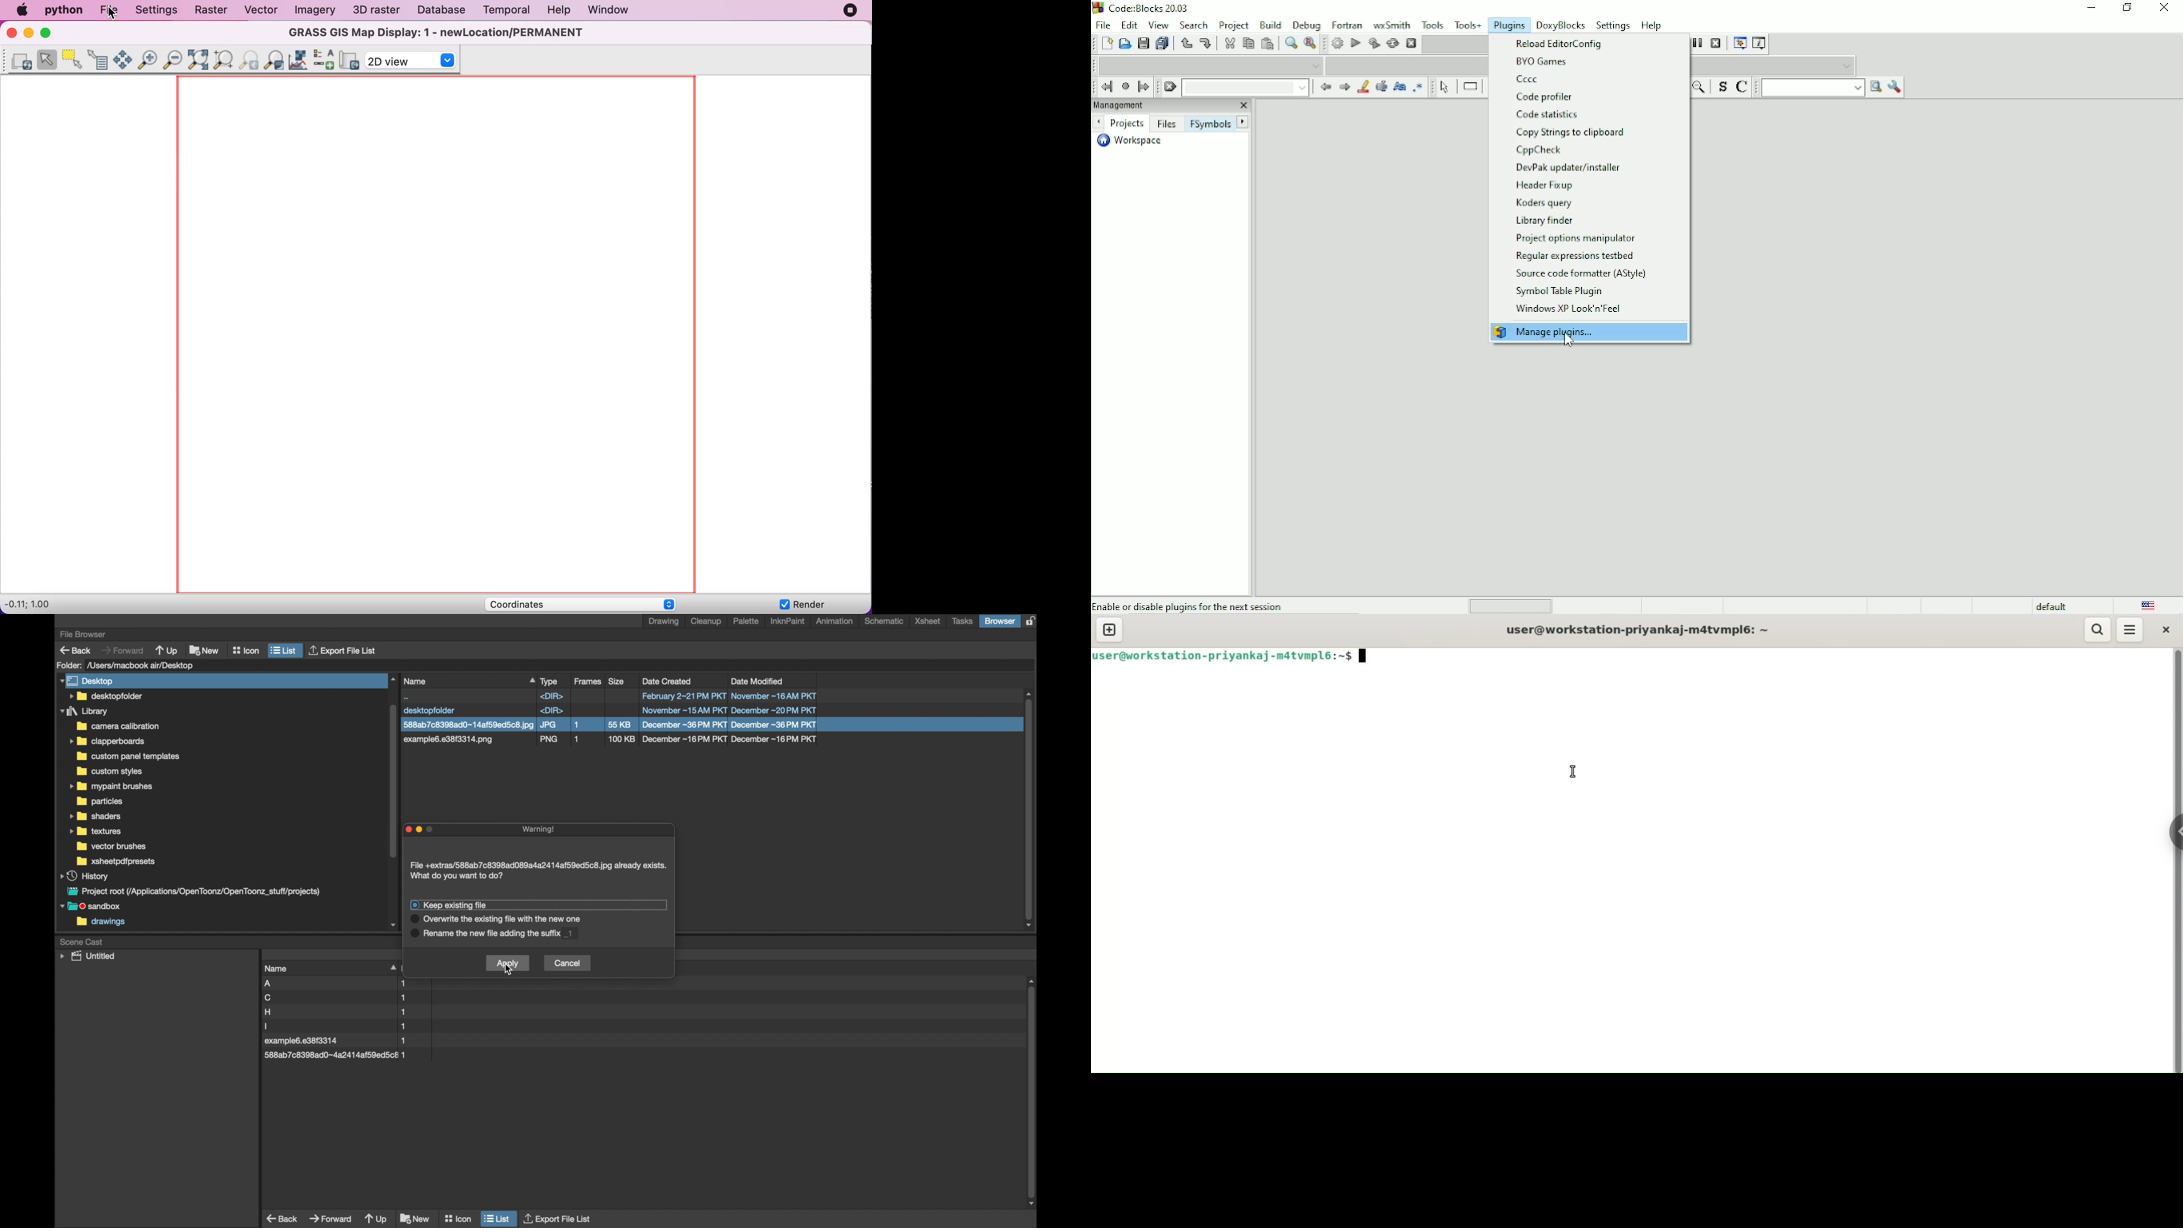 The height and width of the screenshot is (1232, 2184). I want to click on Find, so click(1290, 43).